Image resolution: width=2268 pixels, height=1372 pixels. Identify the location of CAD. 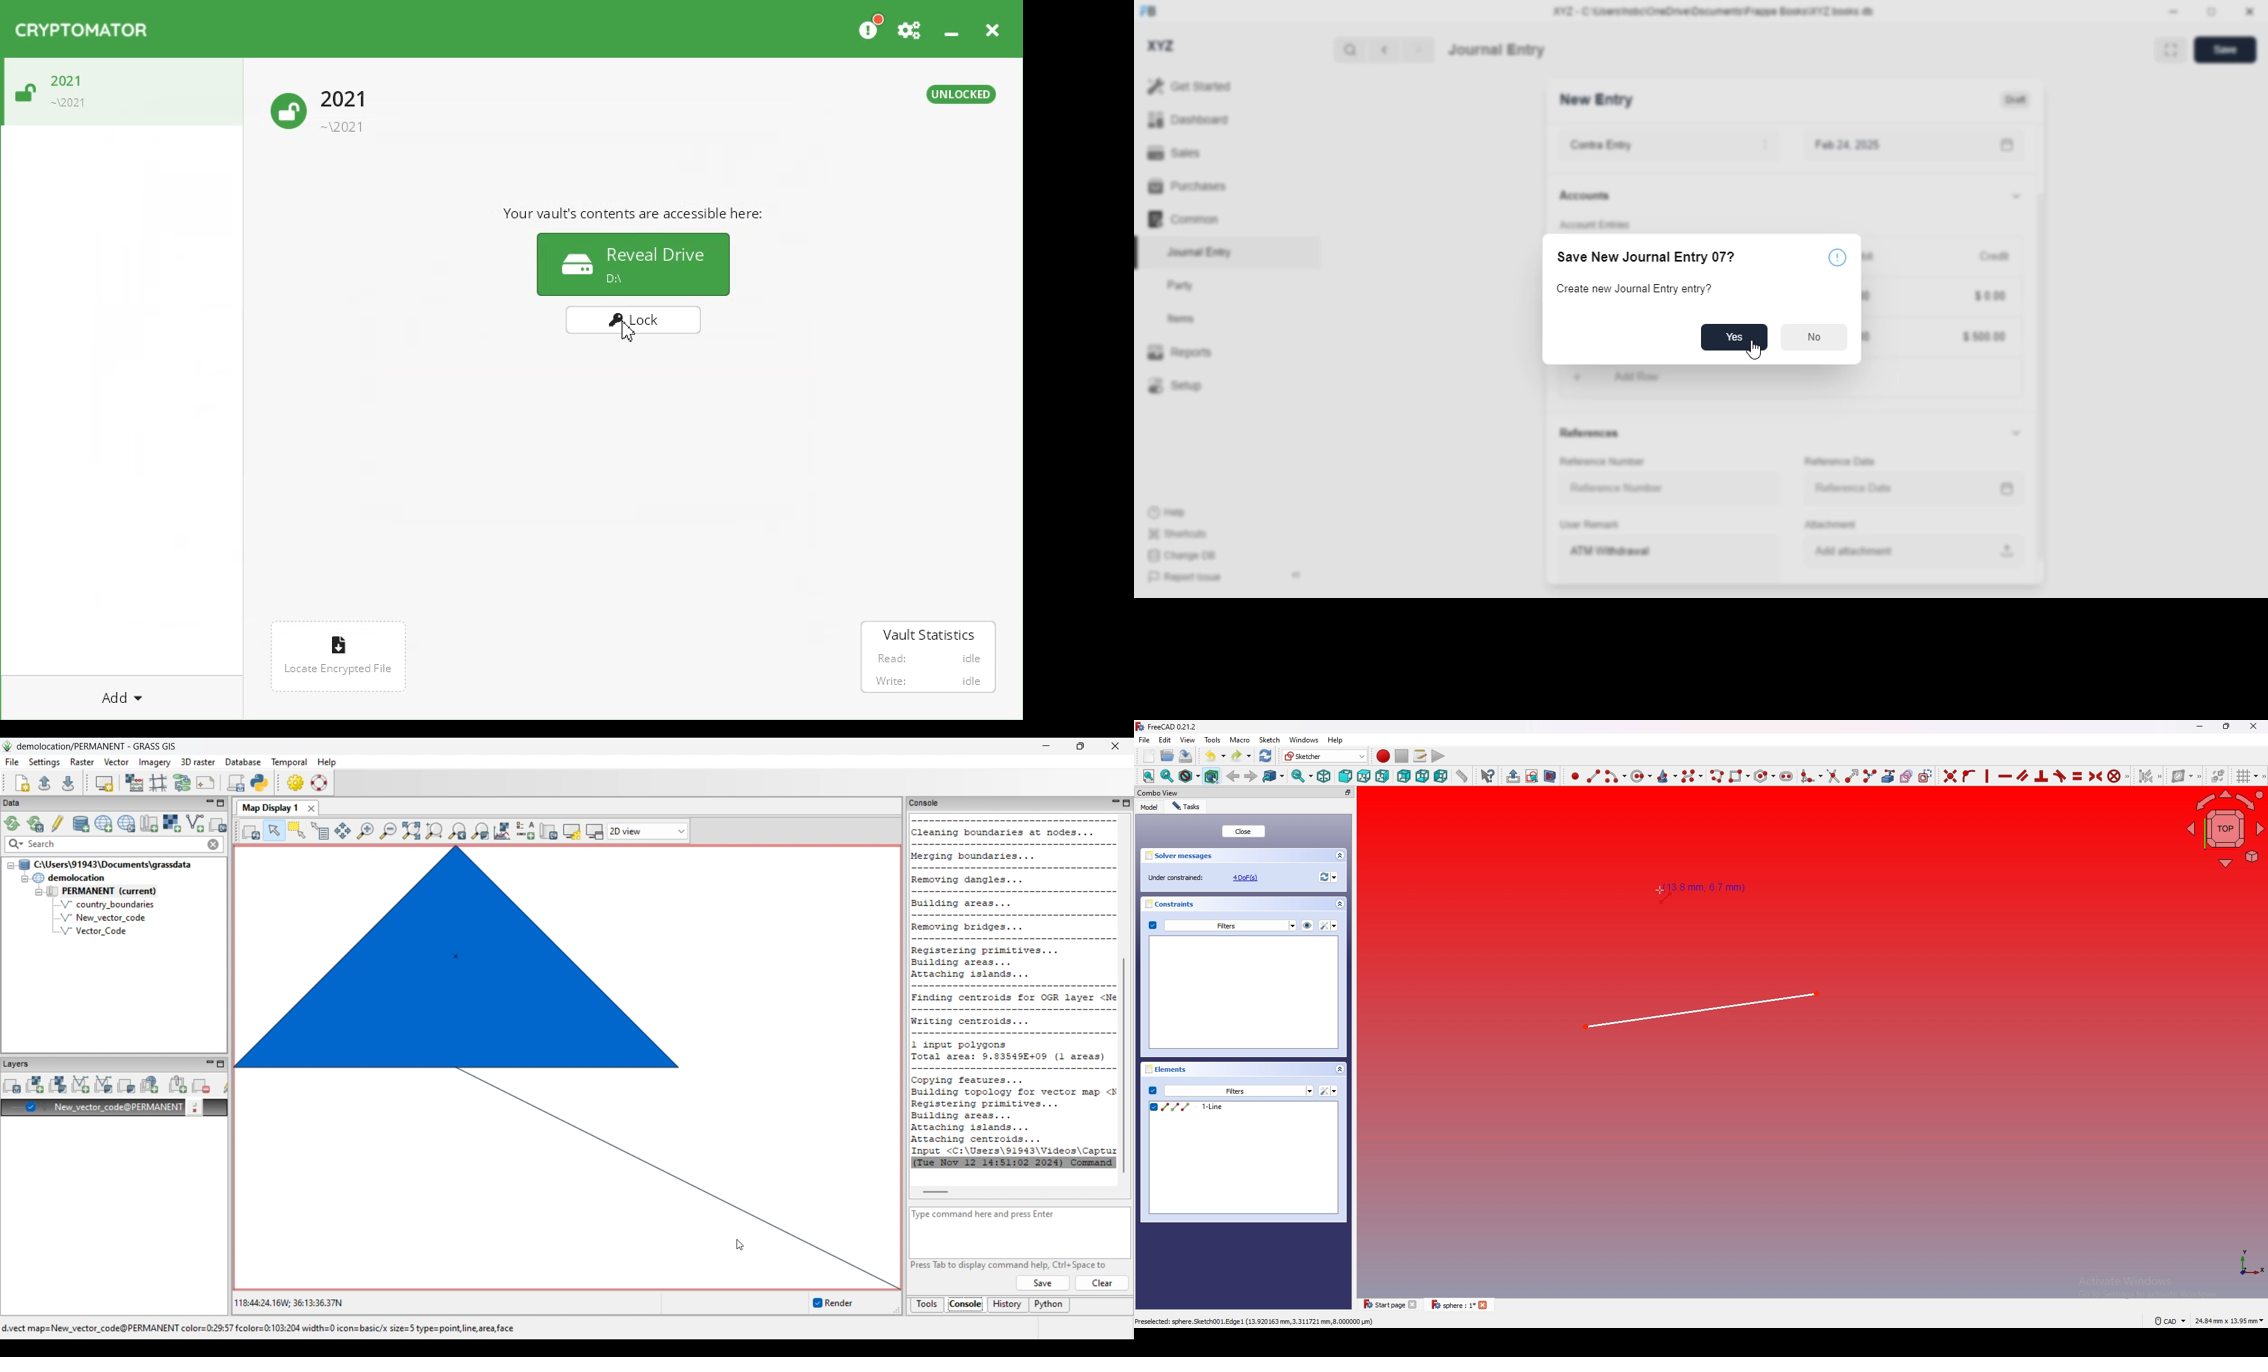
(2168, 1321).